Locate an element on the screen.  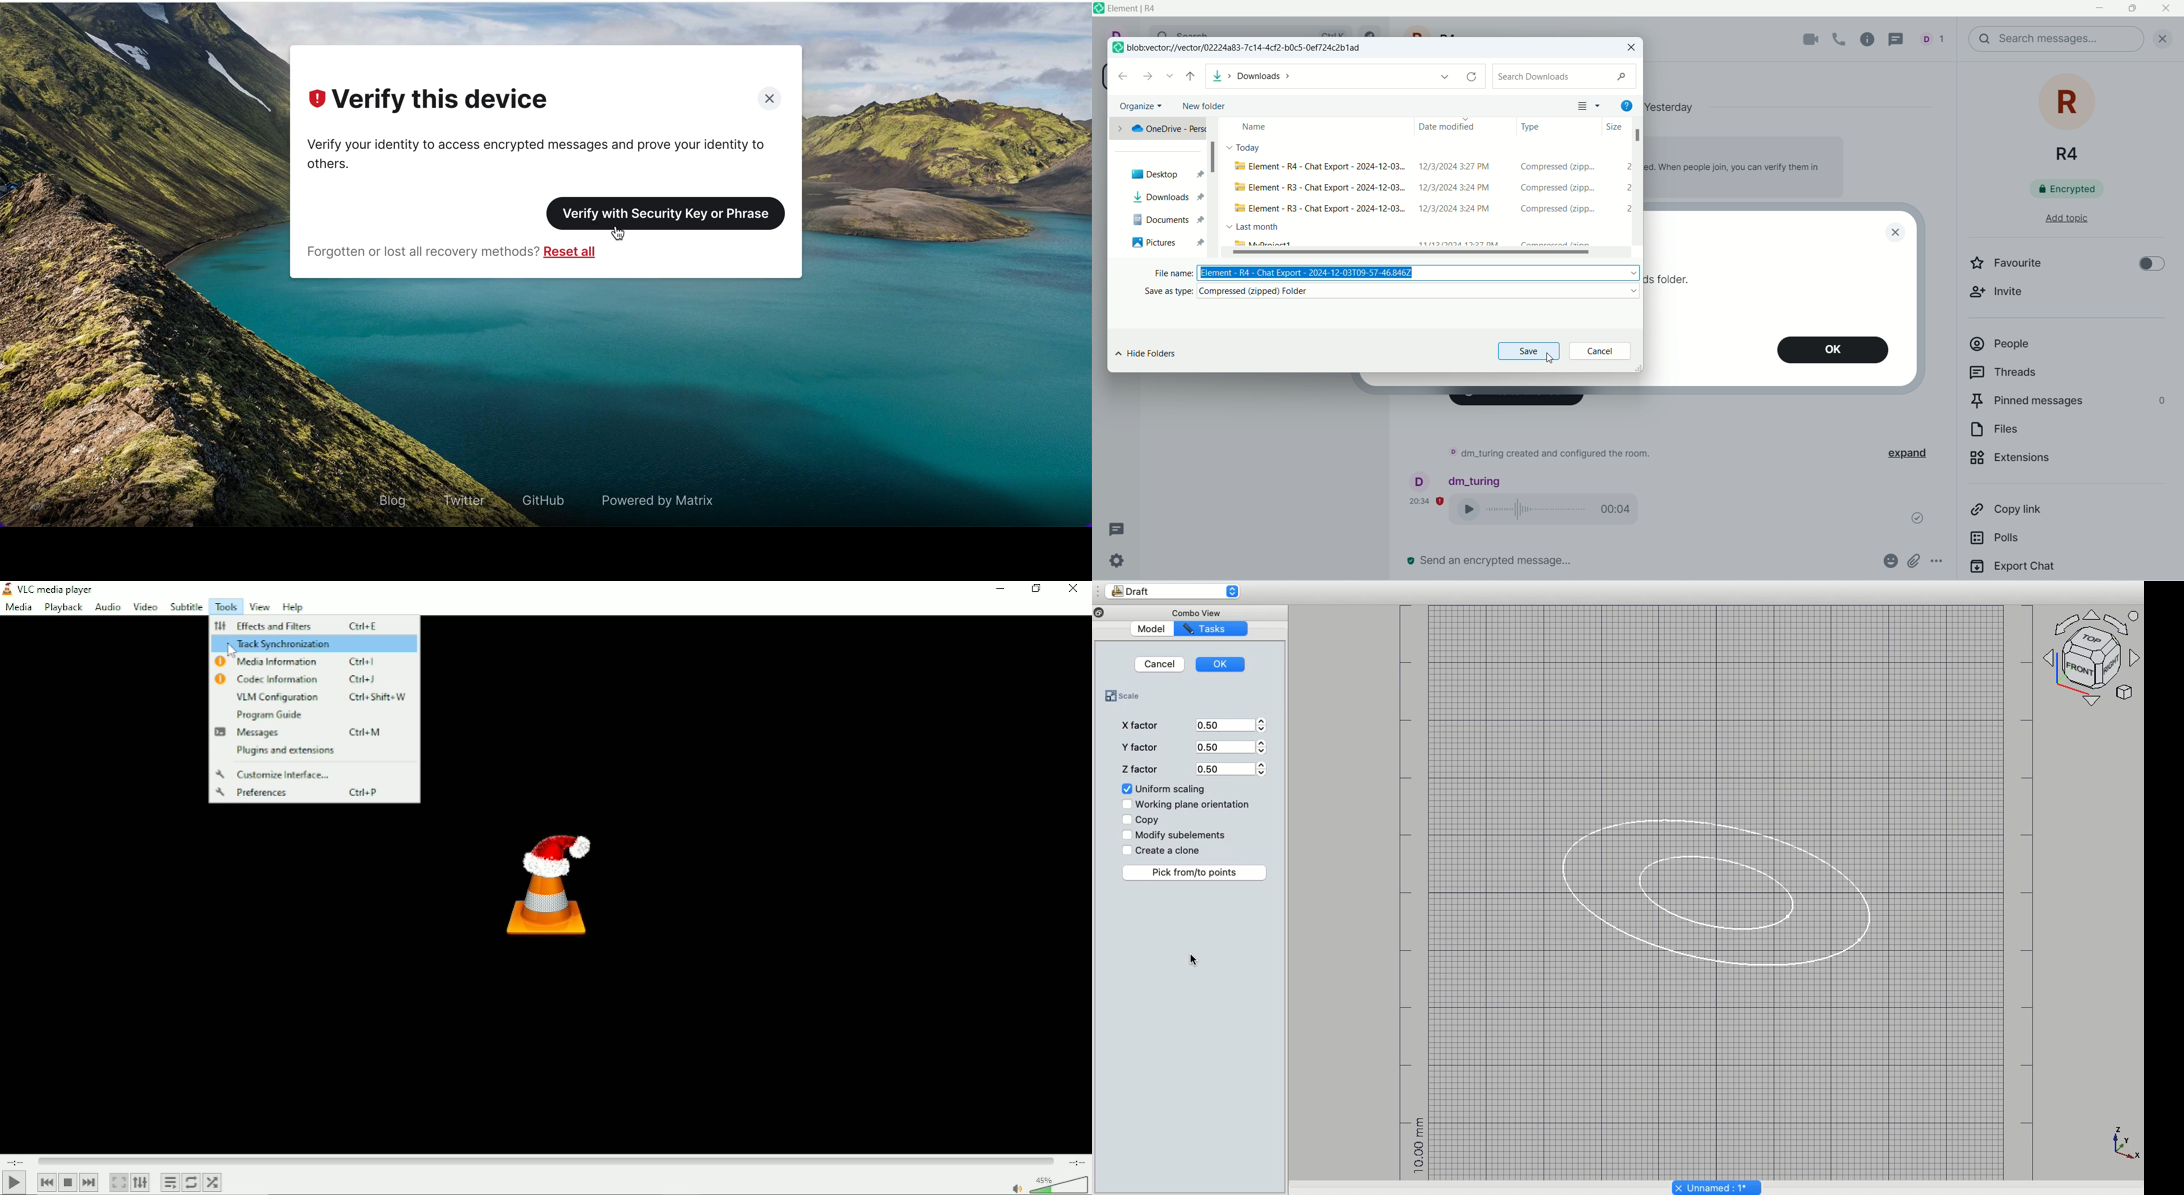
to next is located at coordinates (1149, 78).